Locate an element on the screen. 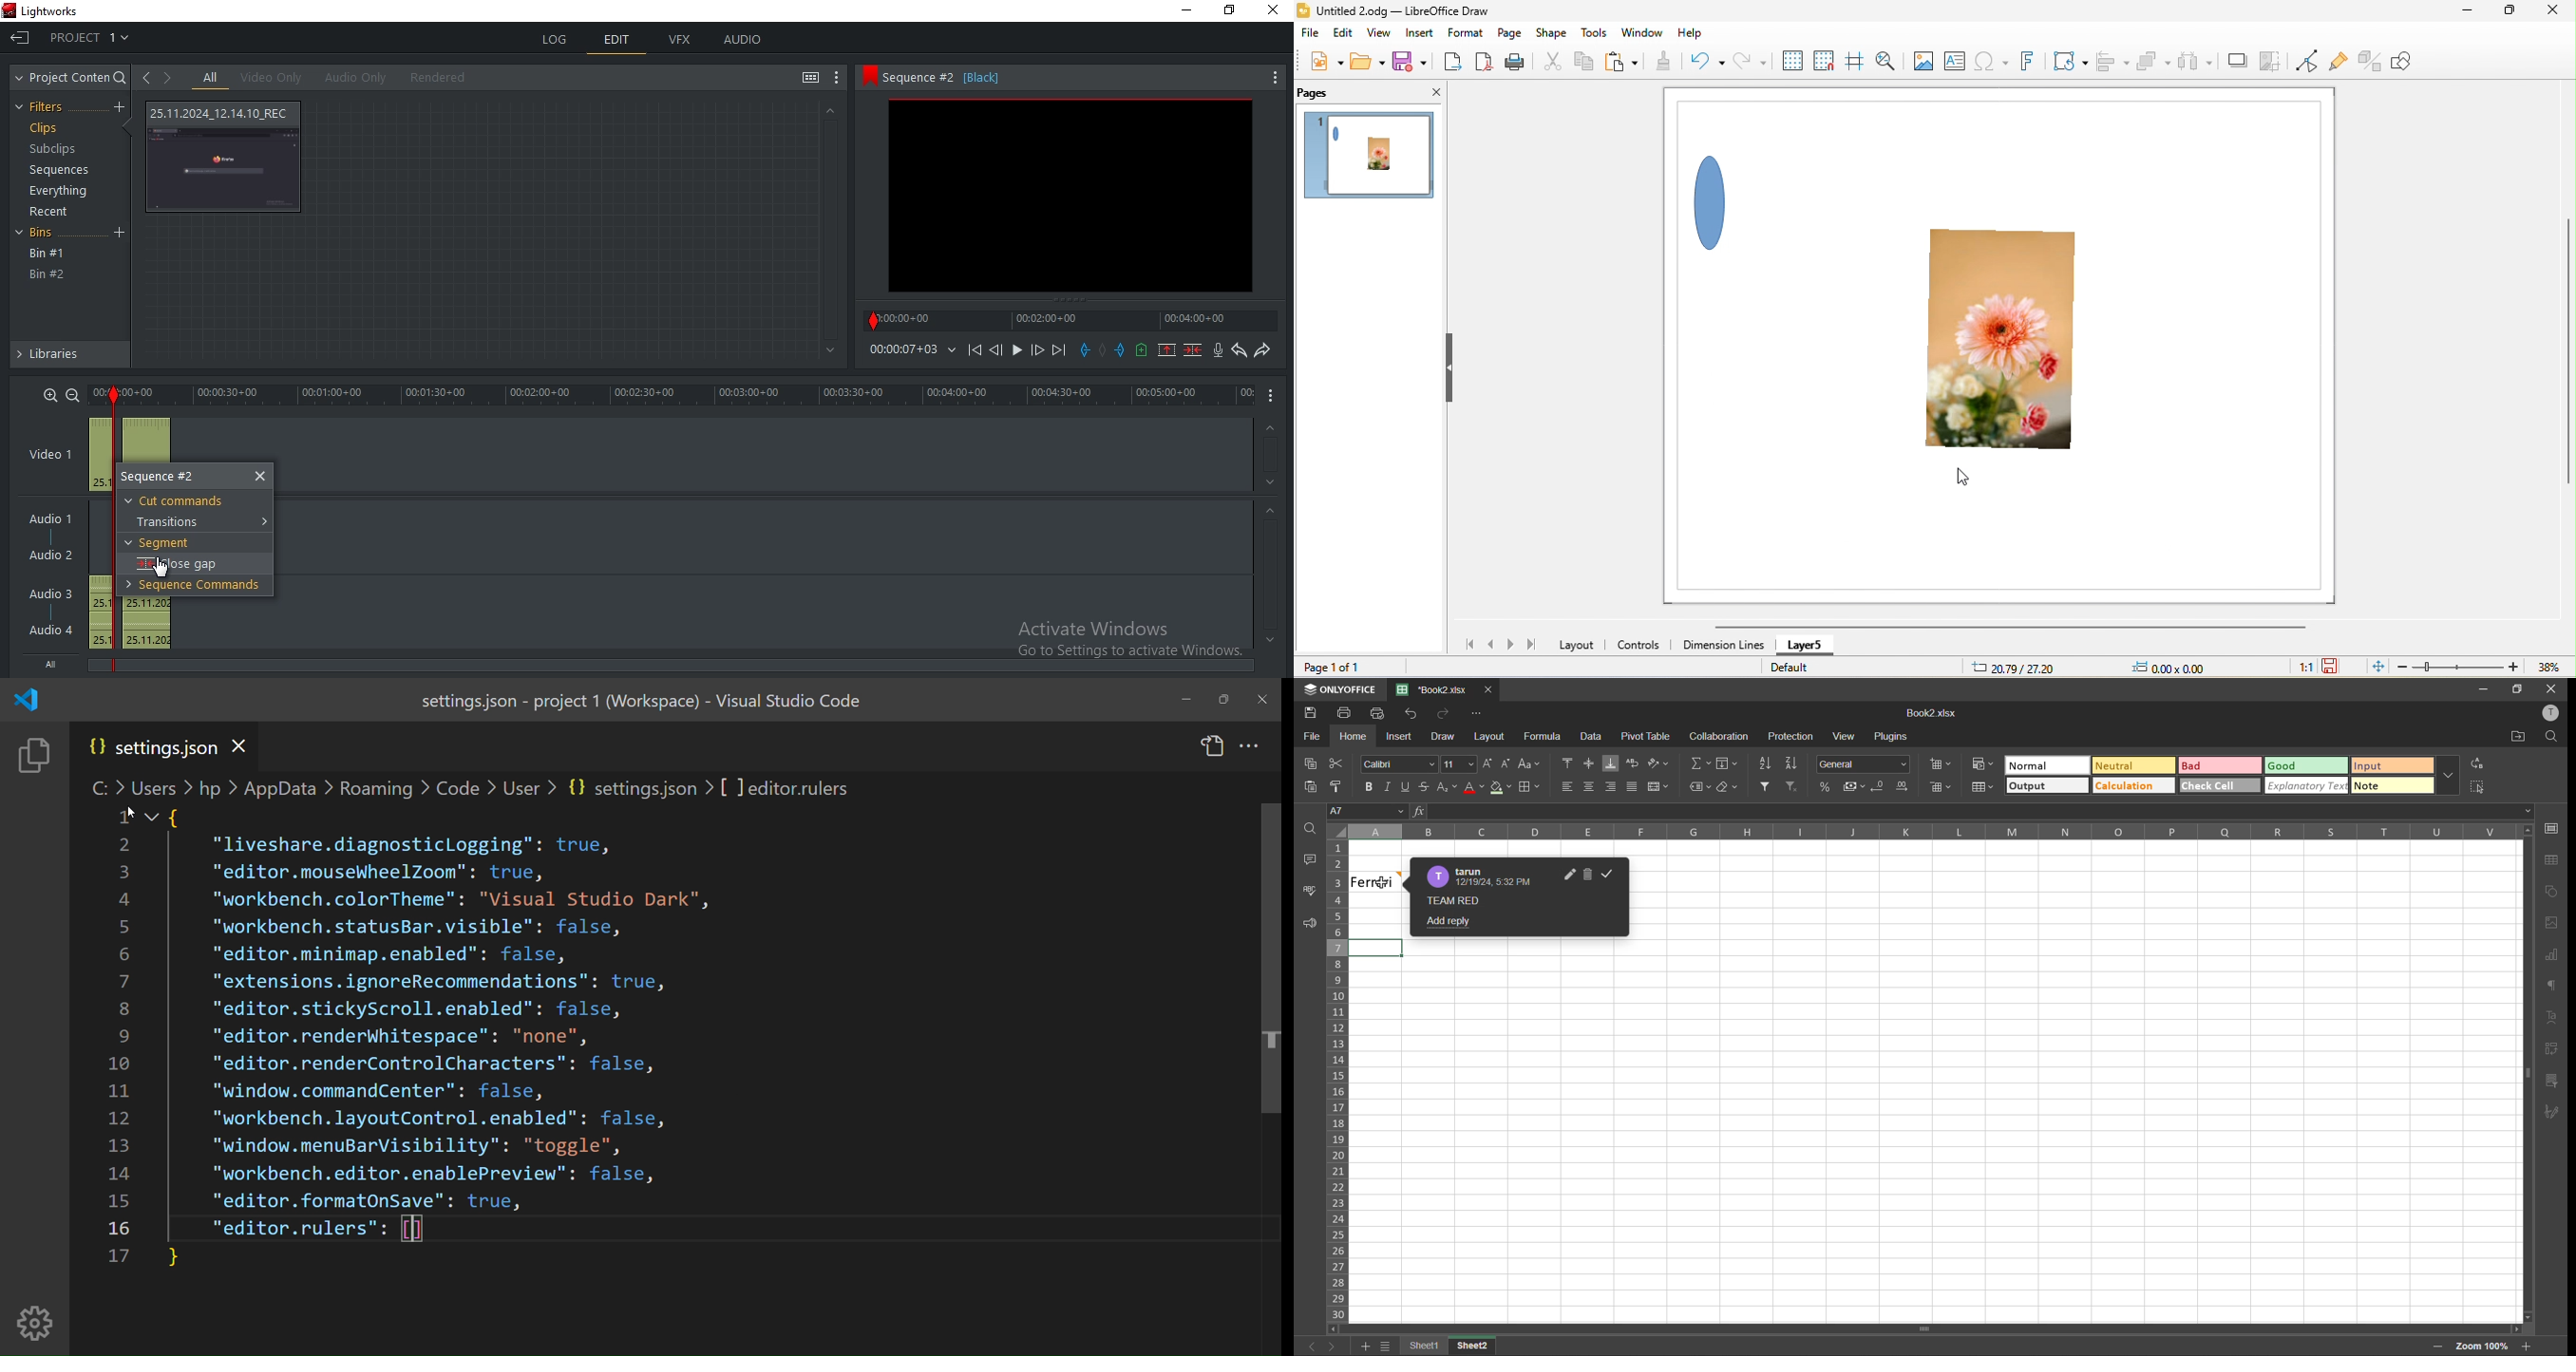 The image size is (2576, 1372). shapes is located at coordinates (2551, 892).